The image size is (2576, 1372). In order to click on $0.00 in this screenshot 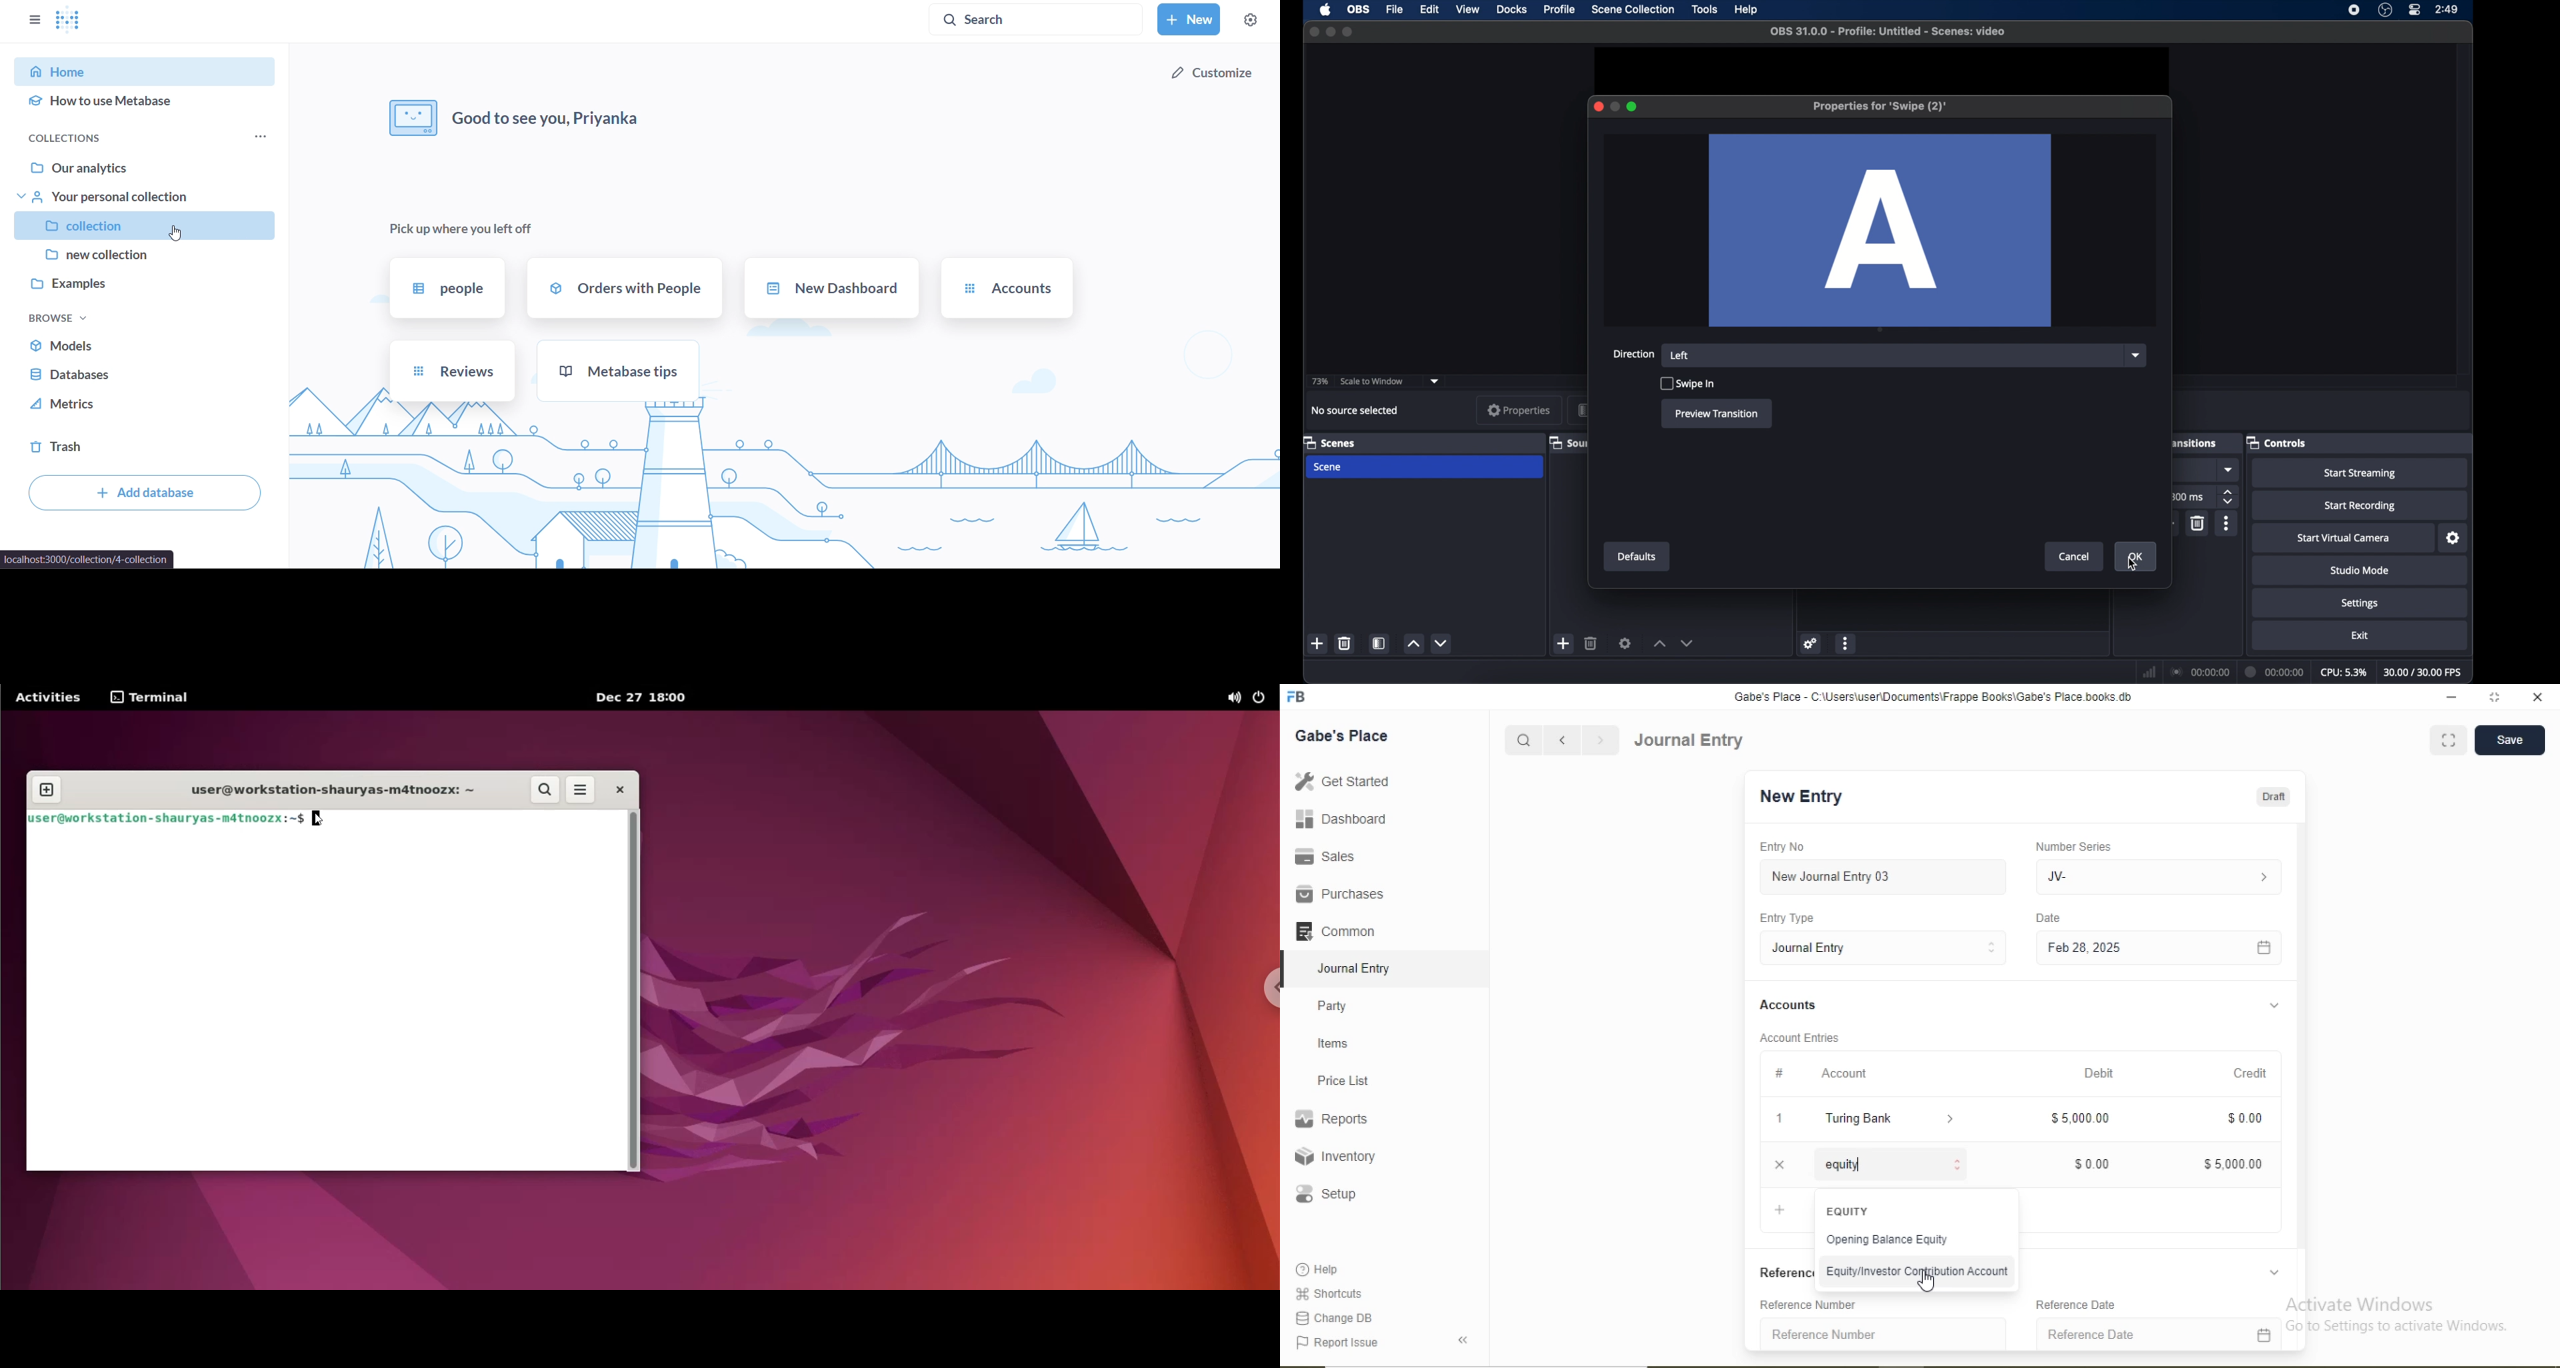, I will do `click(2245, 1119)`.